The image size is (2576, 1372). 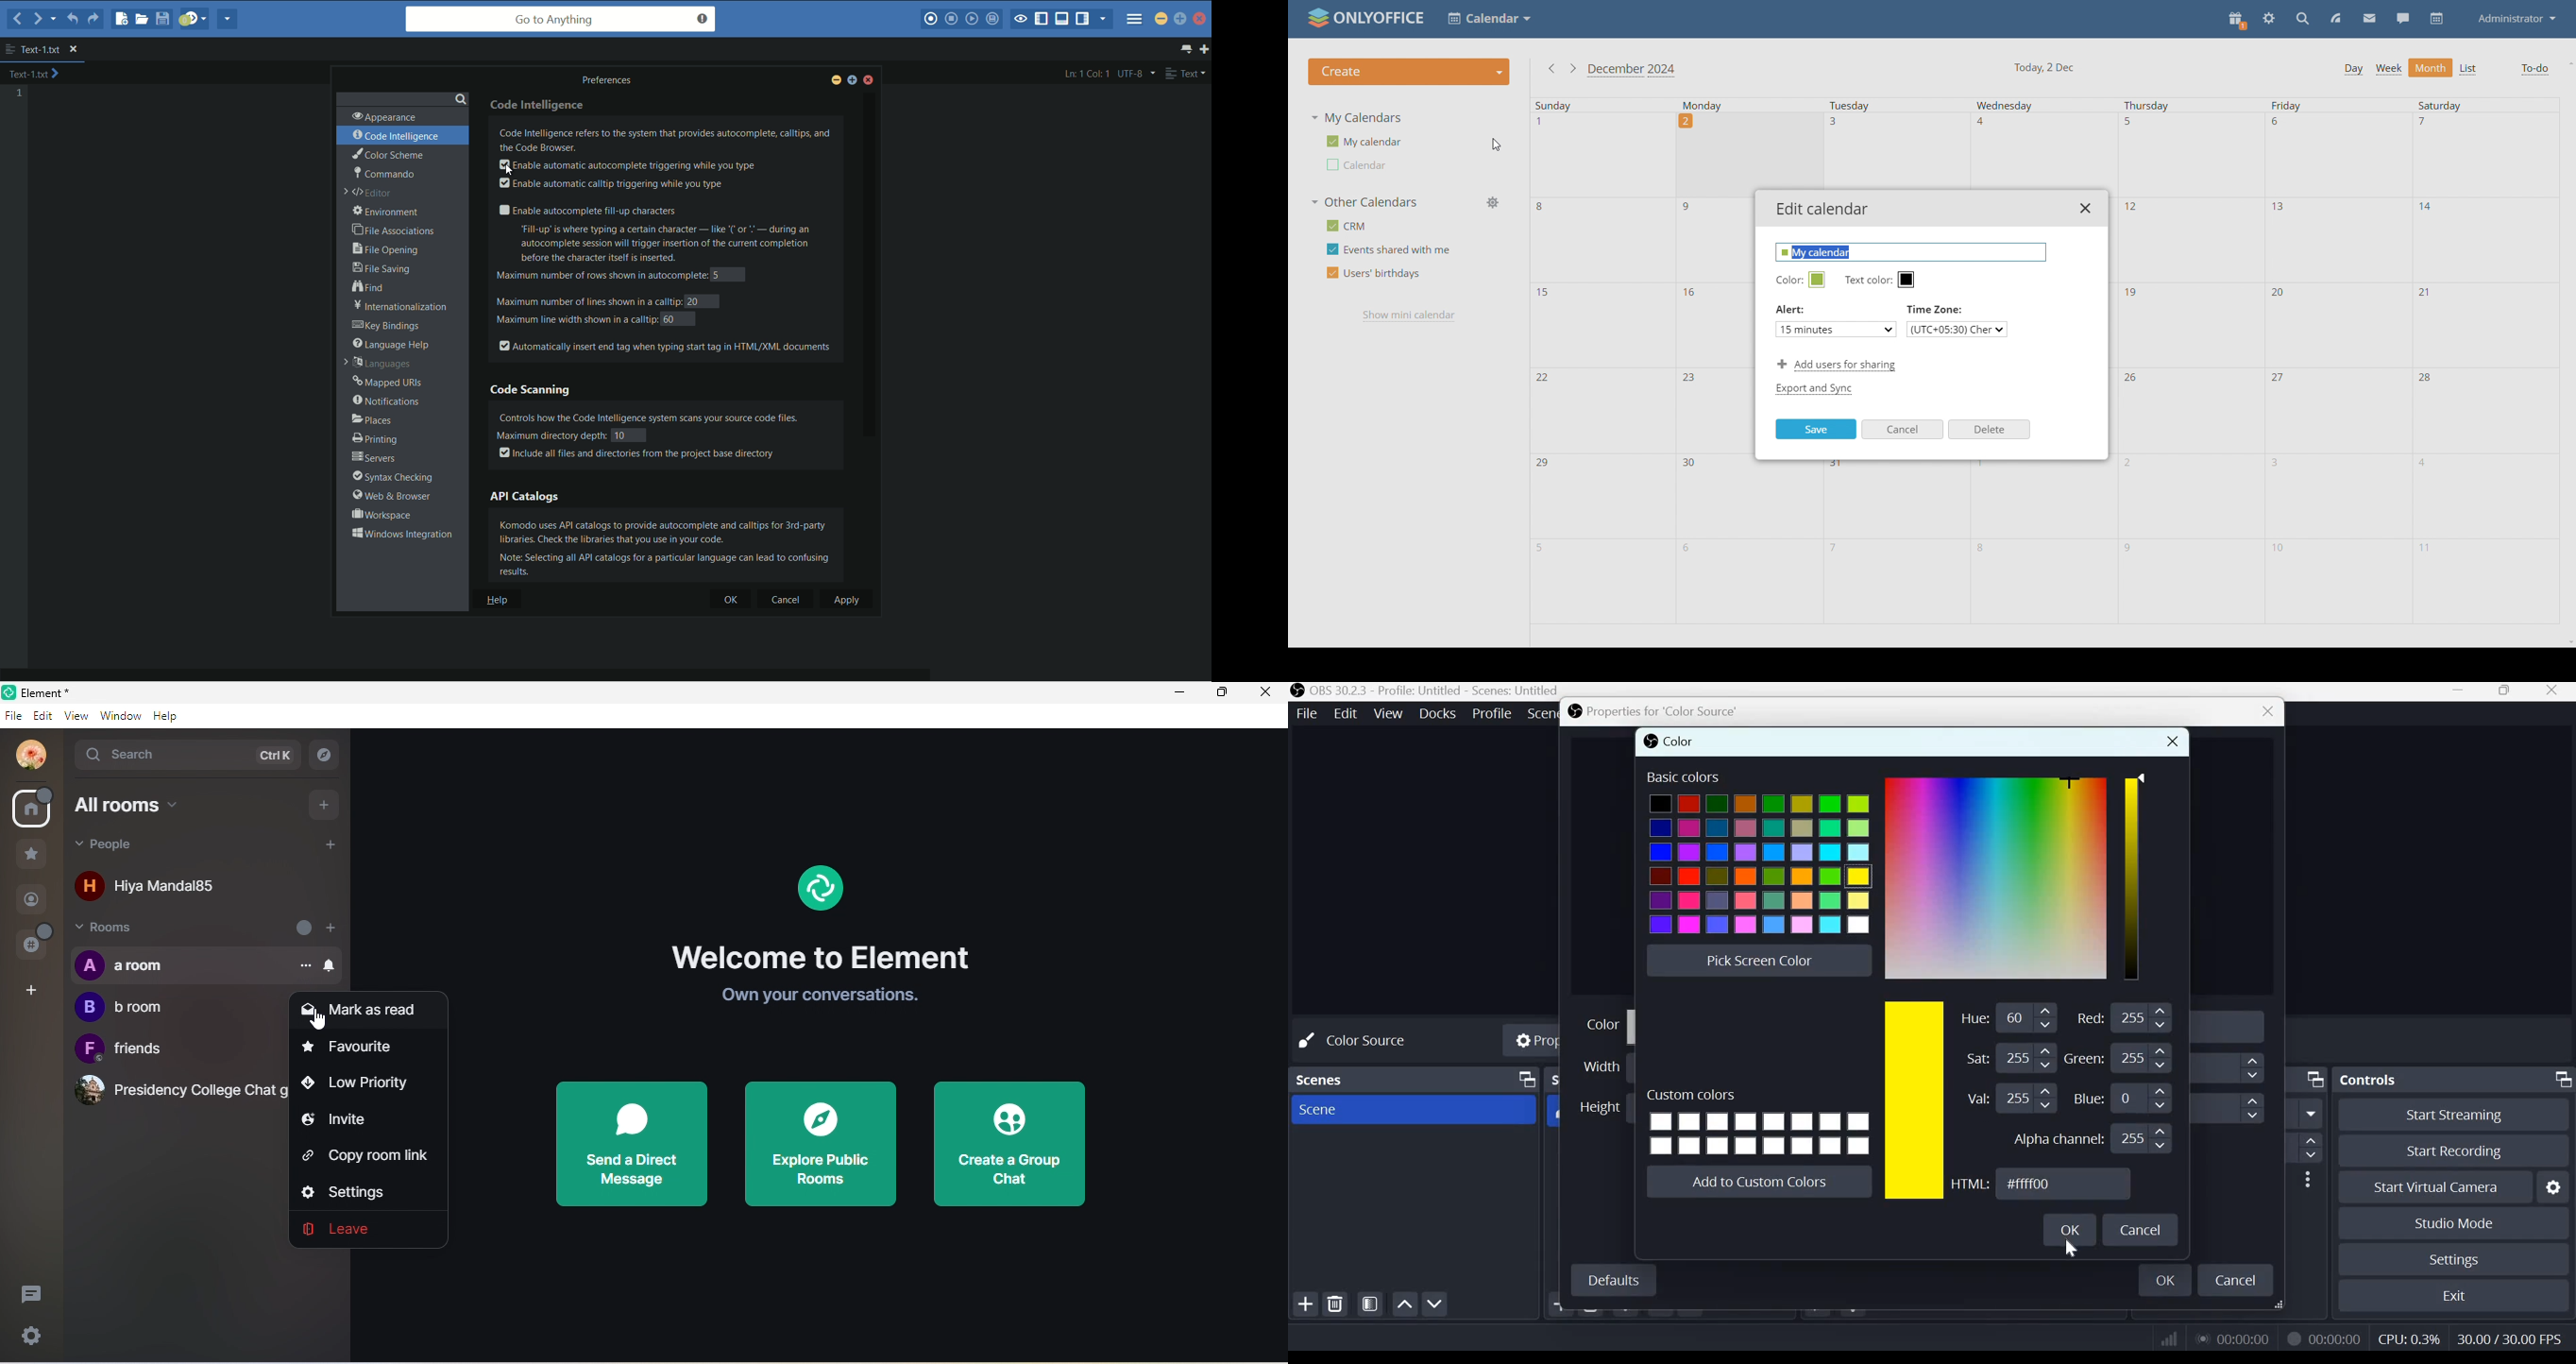 I want to click on Start recording, so click(x=2461, y=1152).